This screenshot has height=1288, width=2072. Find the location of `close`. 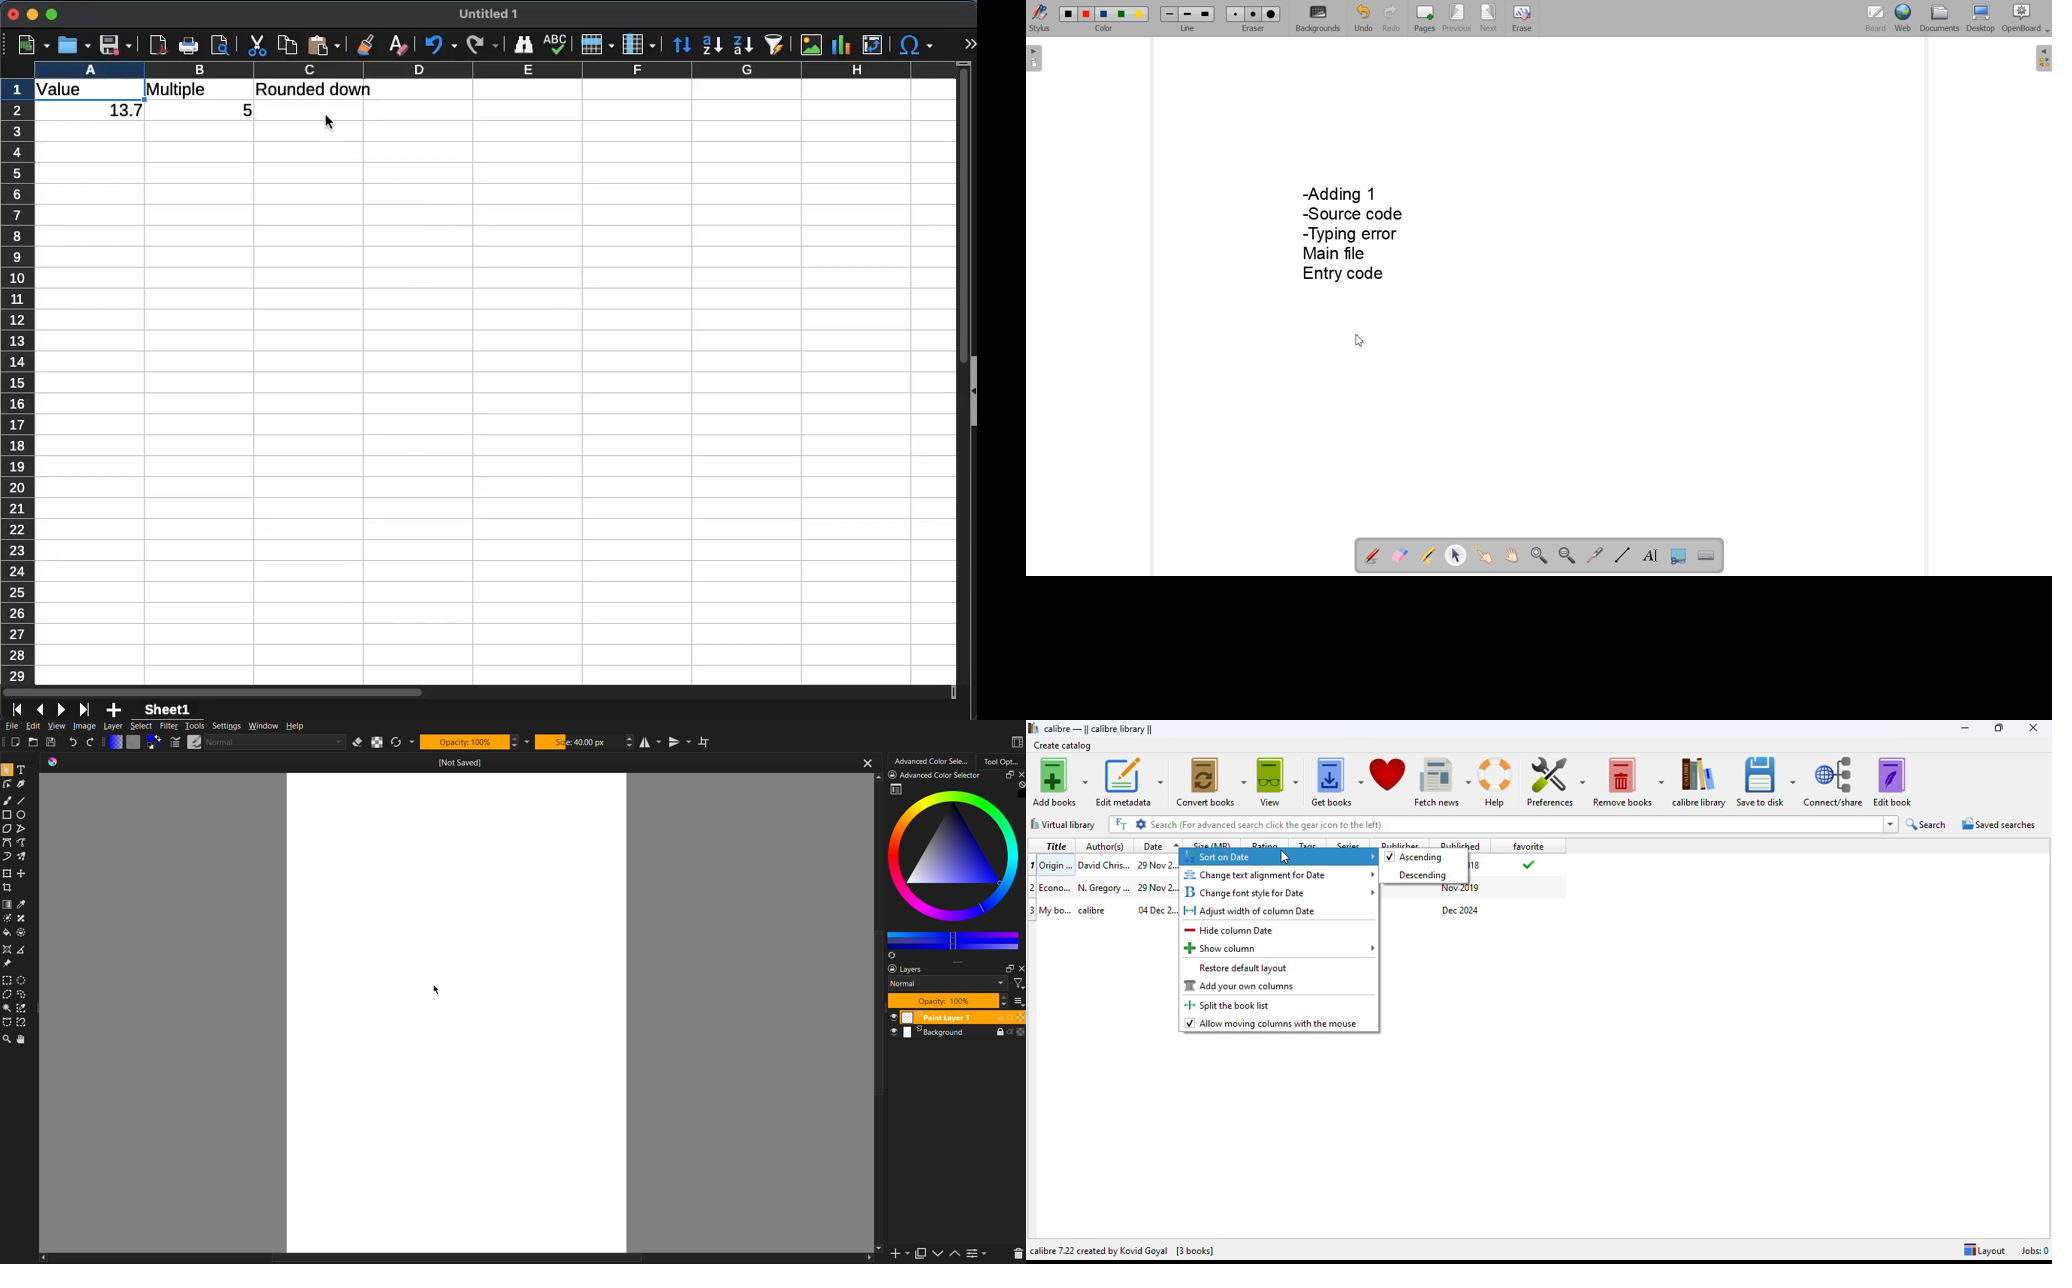

close is located at coordinates (14, 13).